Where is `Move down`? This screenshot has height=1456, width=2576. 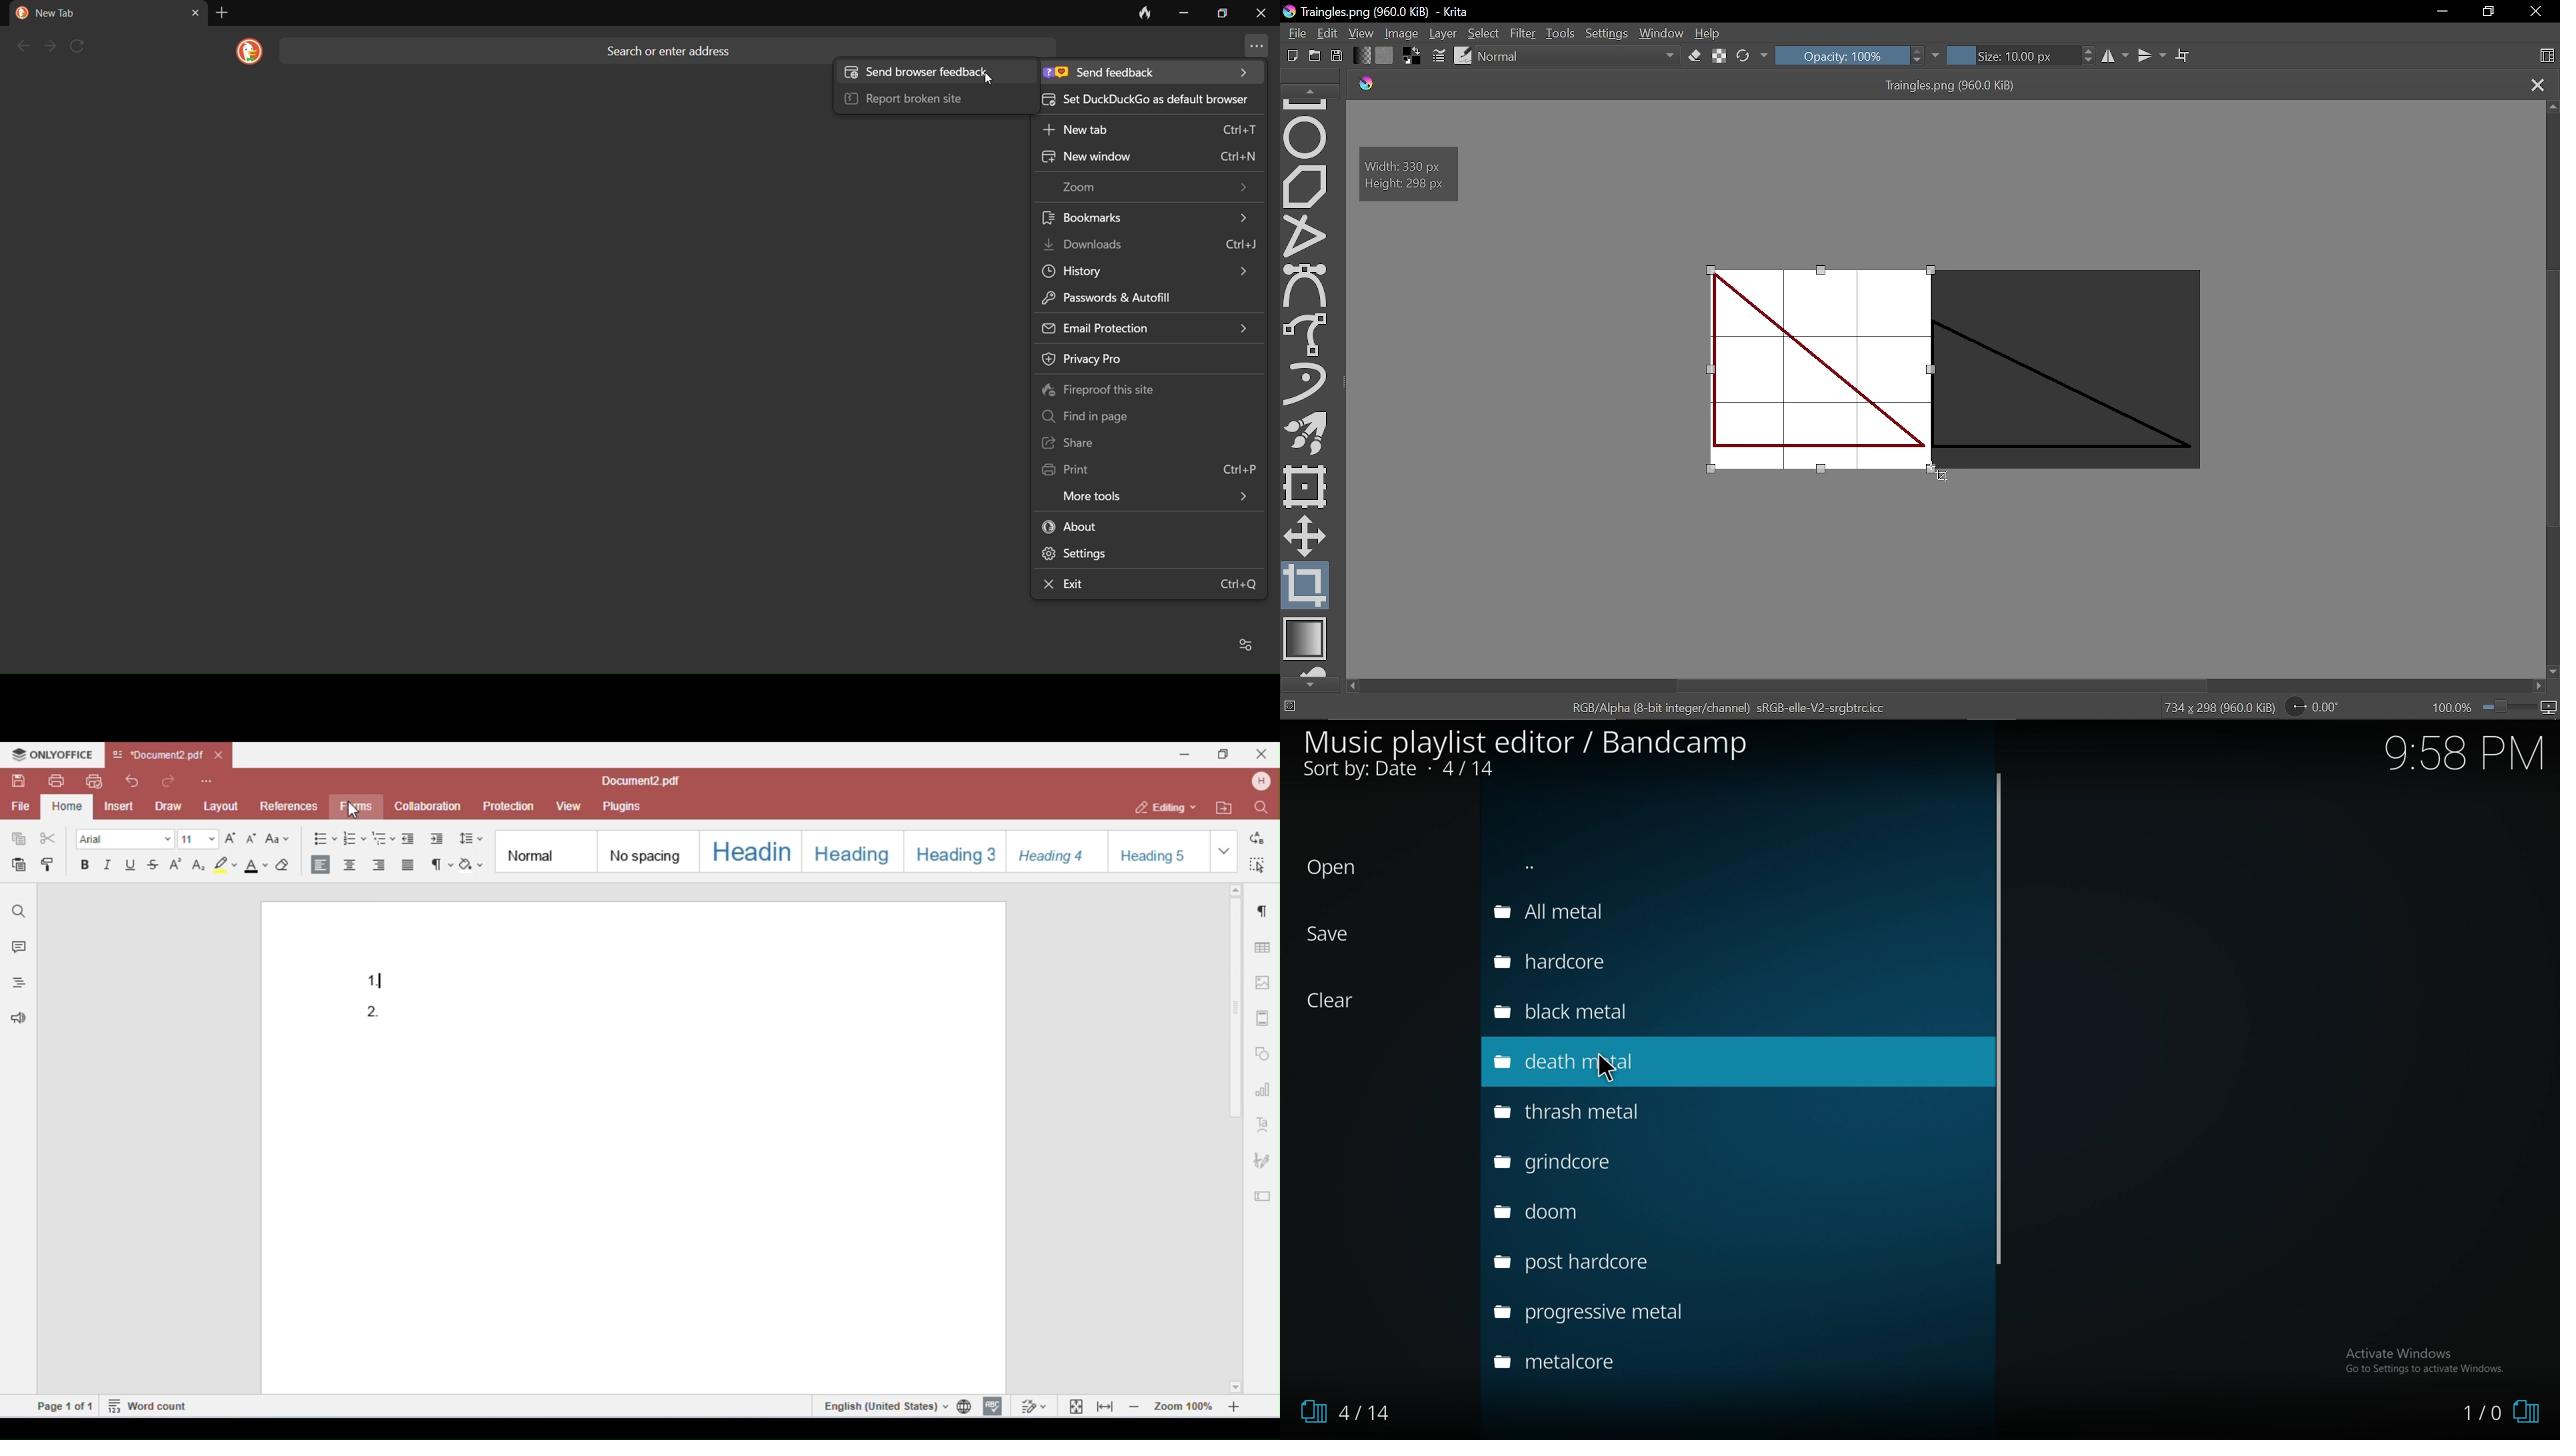
Move down is located at coordinates (2552, 672).